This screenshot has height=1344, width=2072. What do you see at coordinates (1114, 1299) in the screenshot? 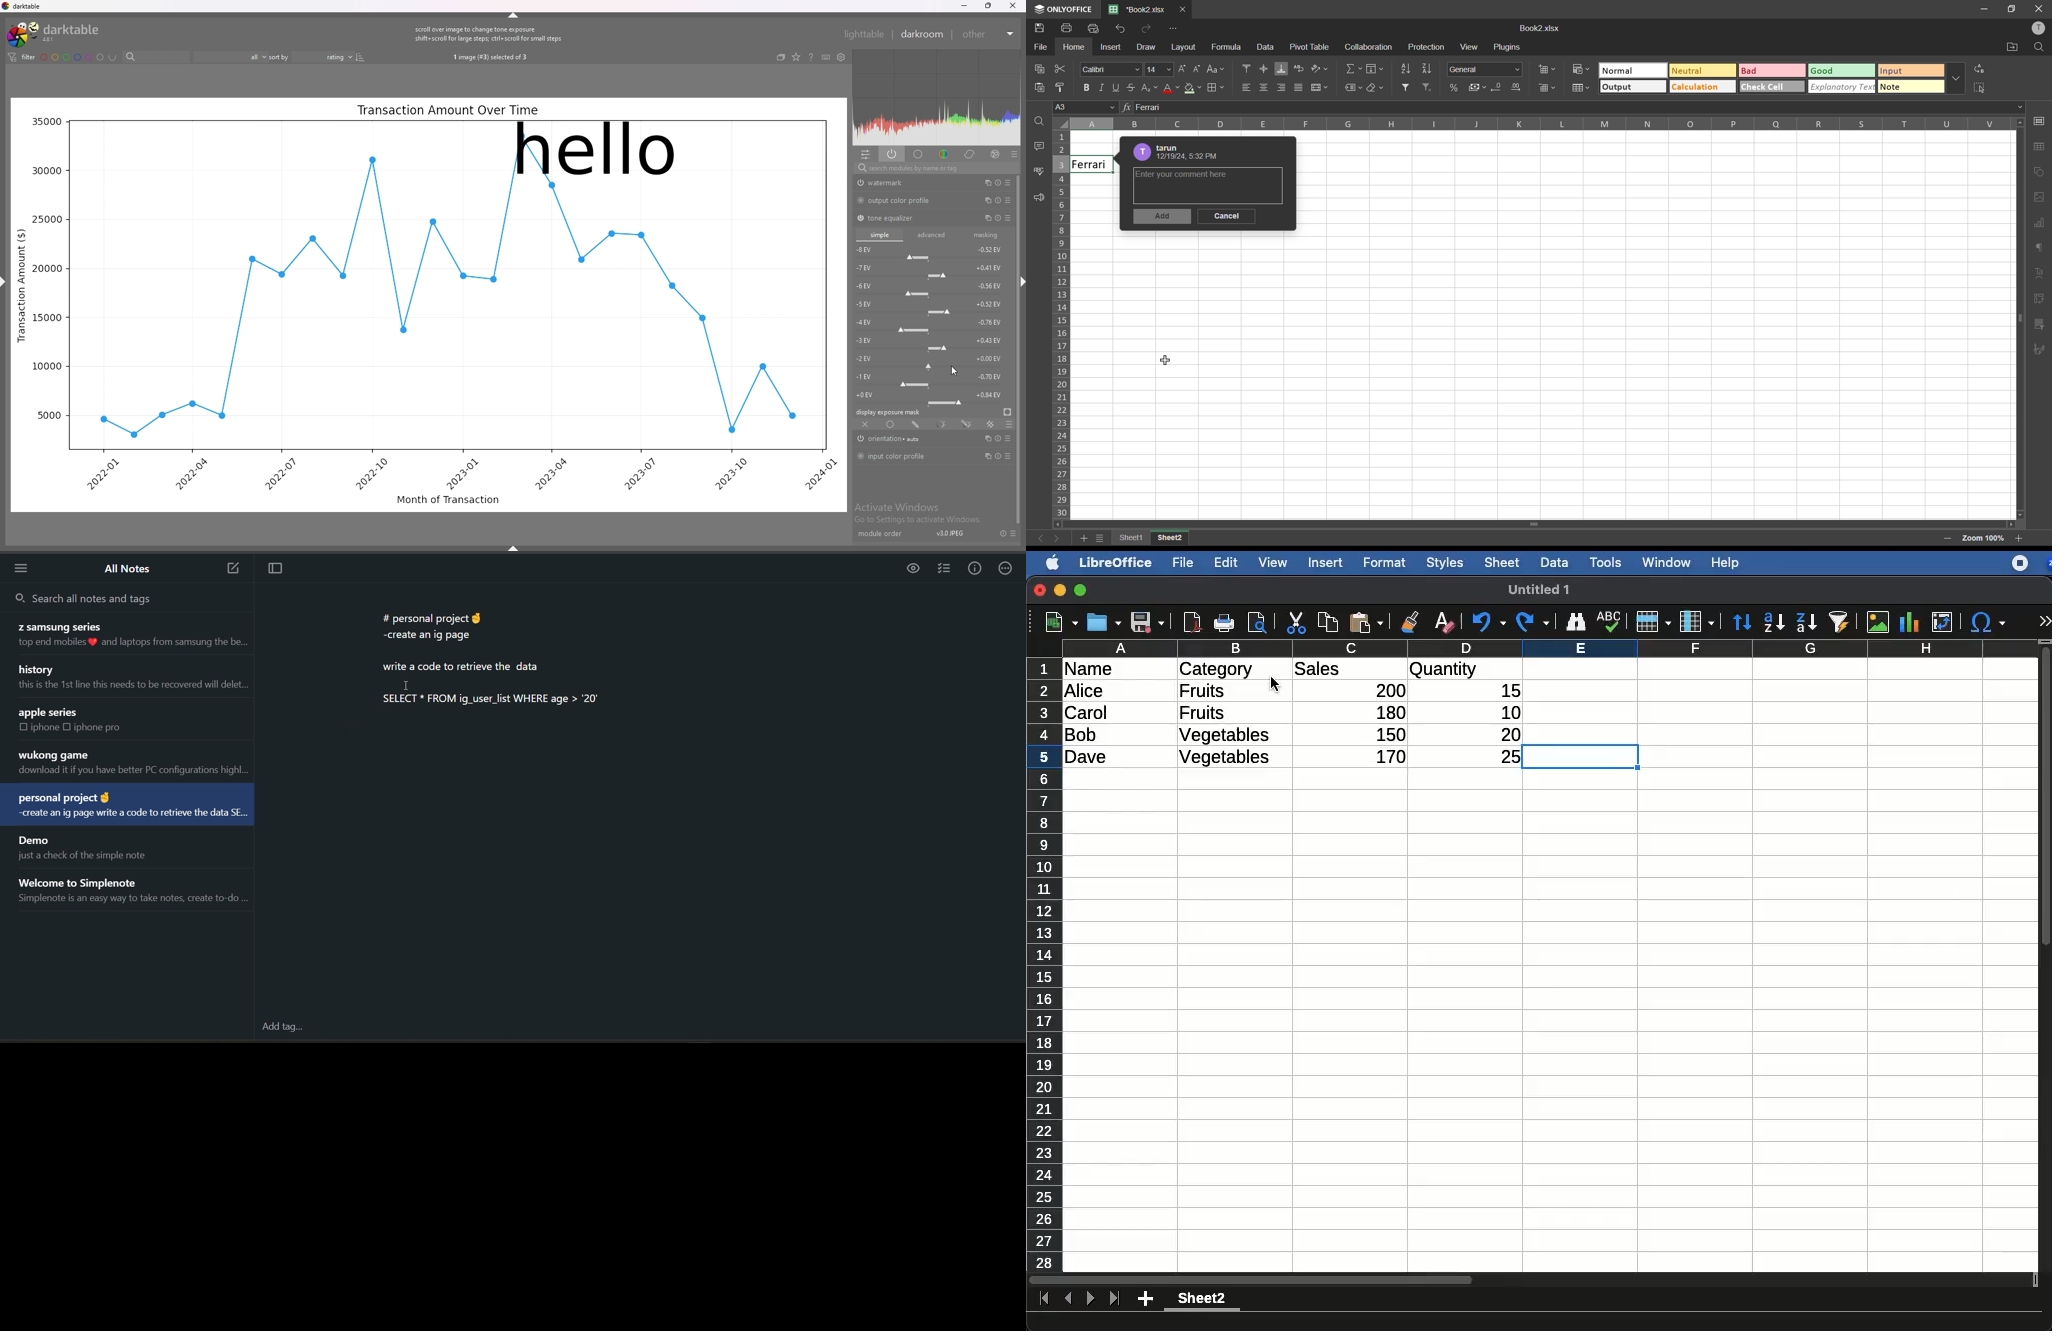
I see `last sheet` at bounding box center [1114, 1299].